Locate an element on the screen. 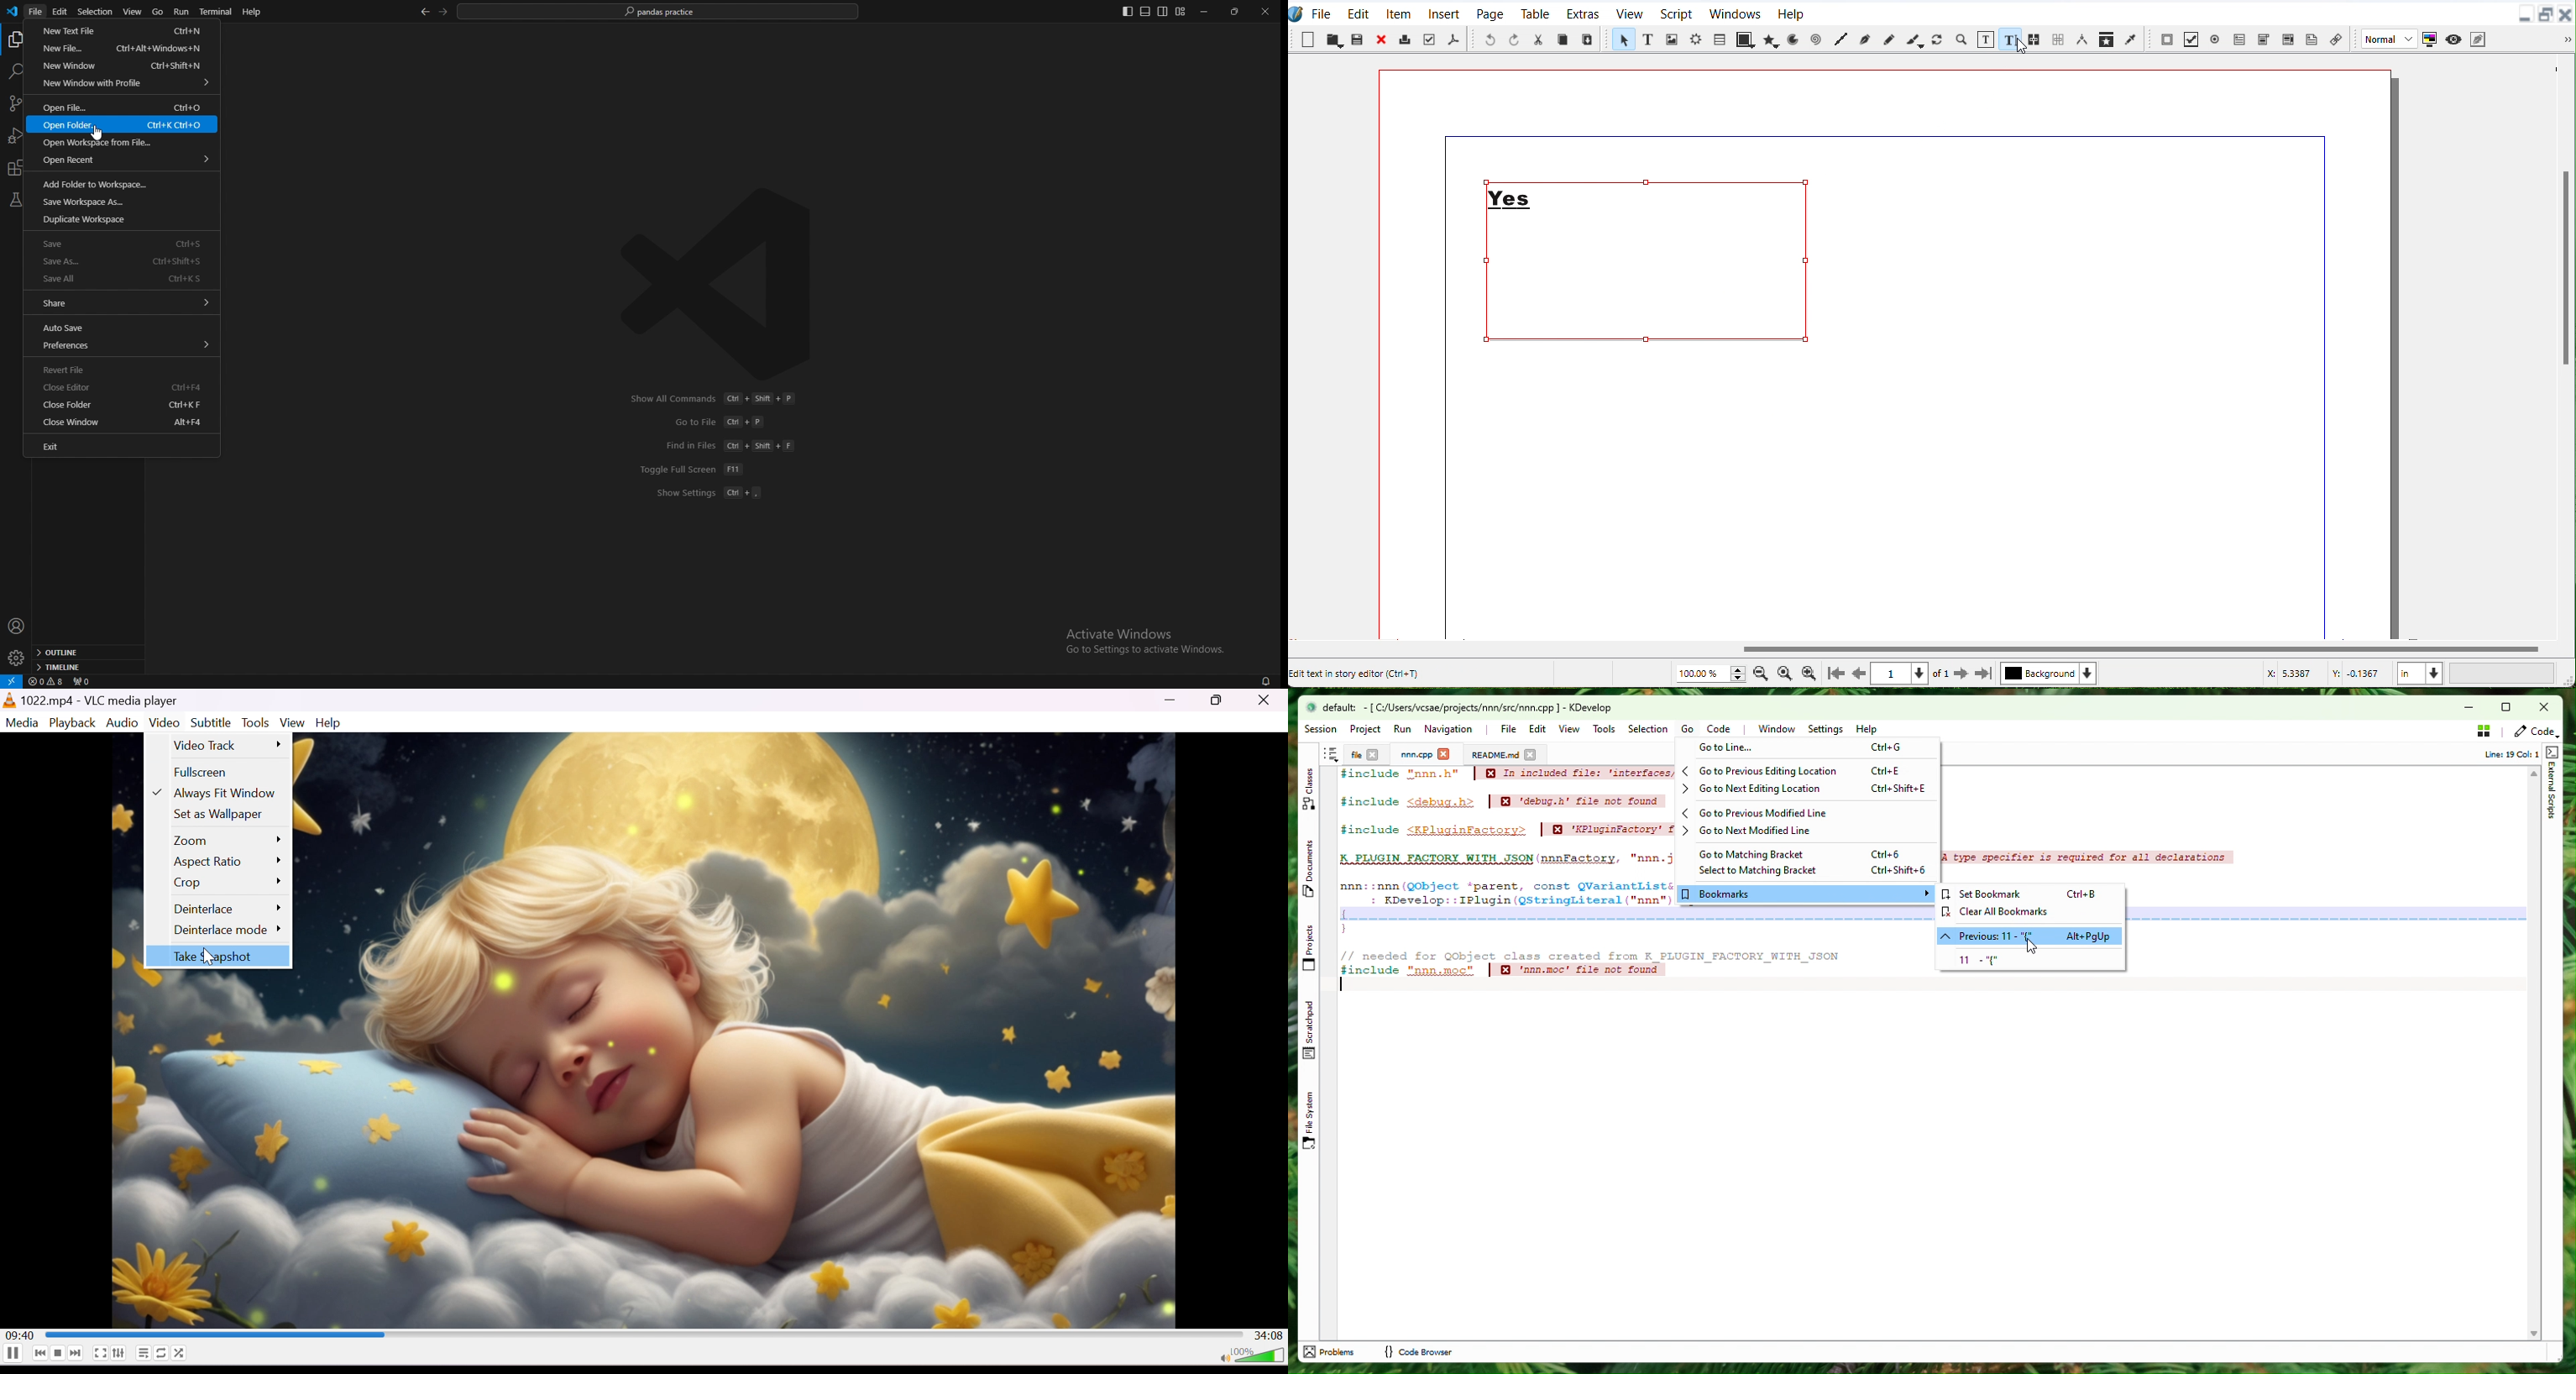 The image size is (2576, 1400). profile is located at coordinates (17, 627).